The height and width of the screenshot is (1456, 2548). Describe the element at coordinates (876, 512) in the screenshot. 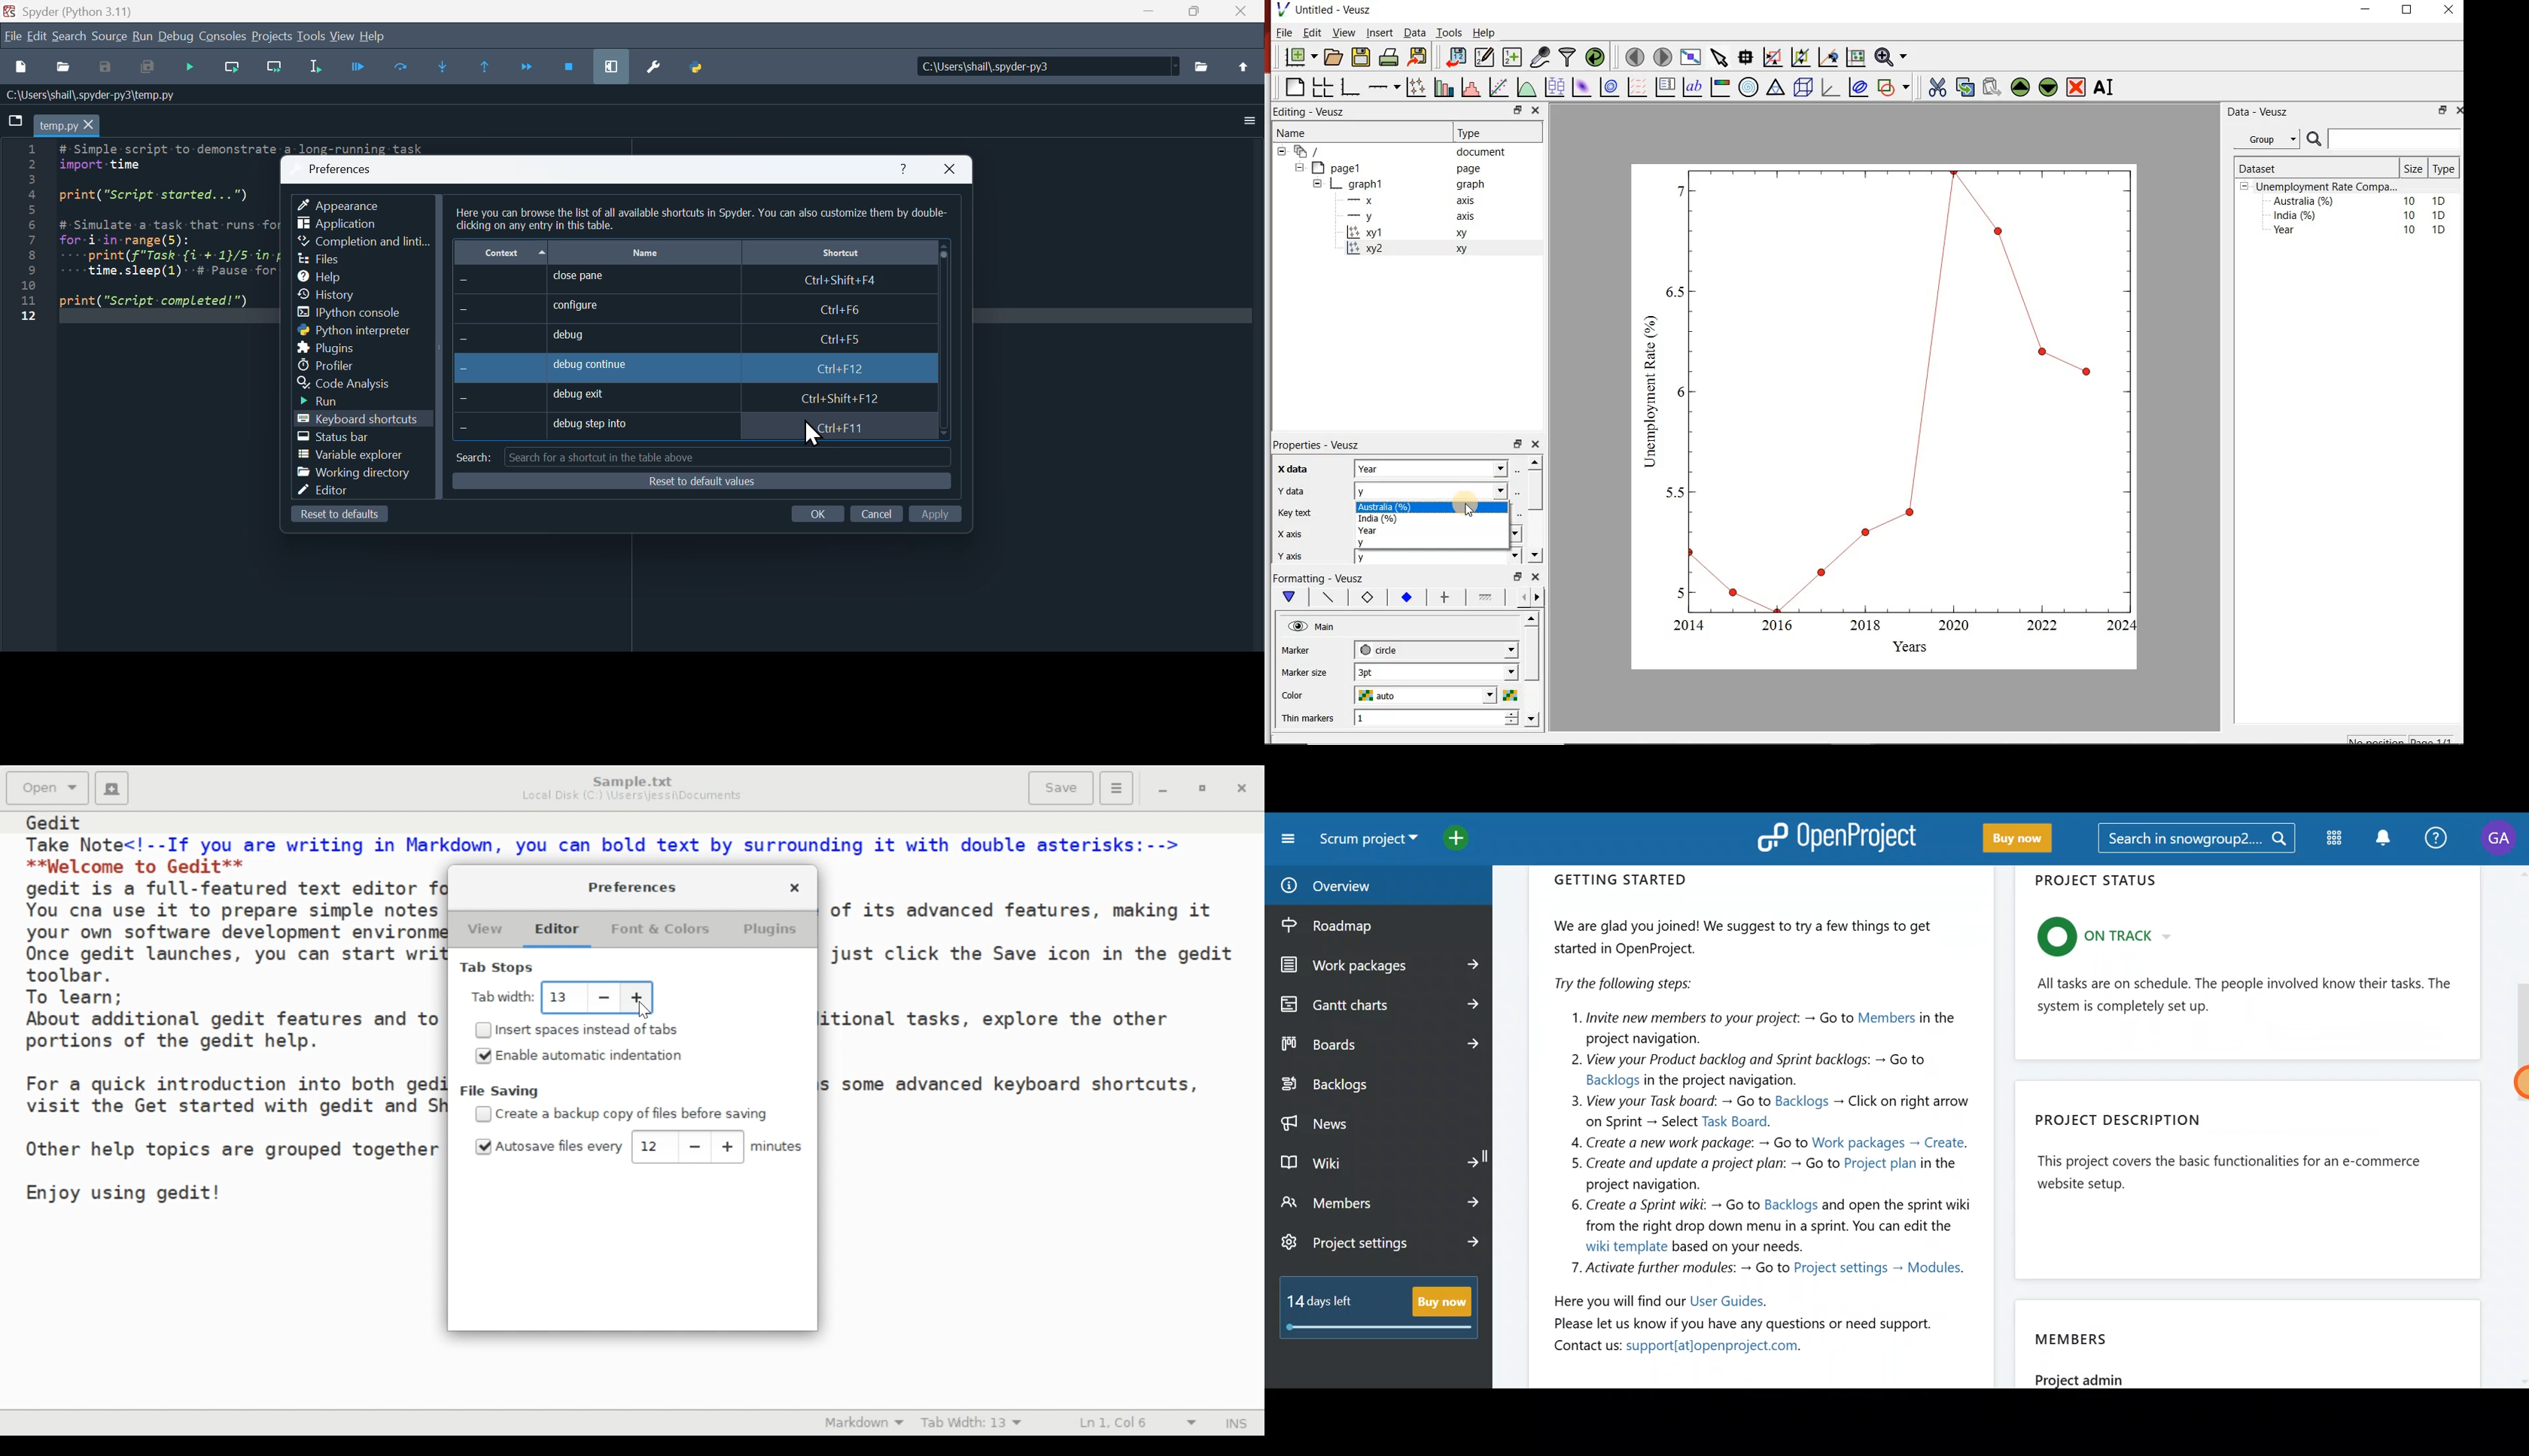

I see `` at that location.